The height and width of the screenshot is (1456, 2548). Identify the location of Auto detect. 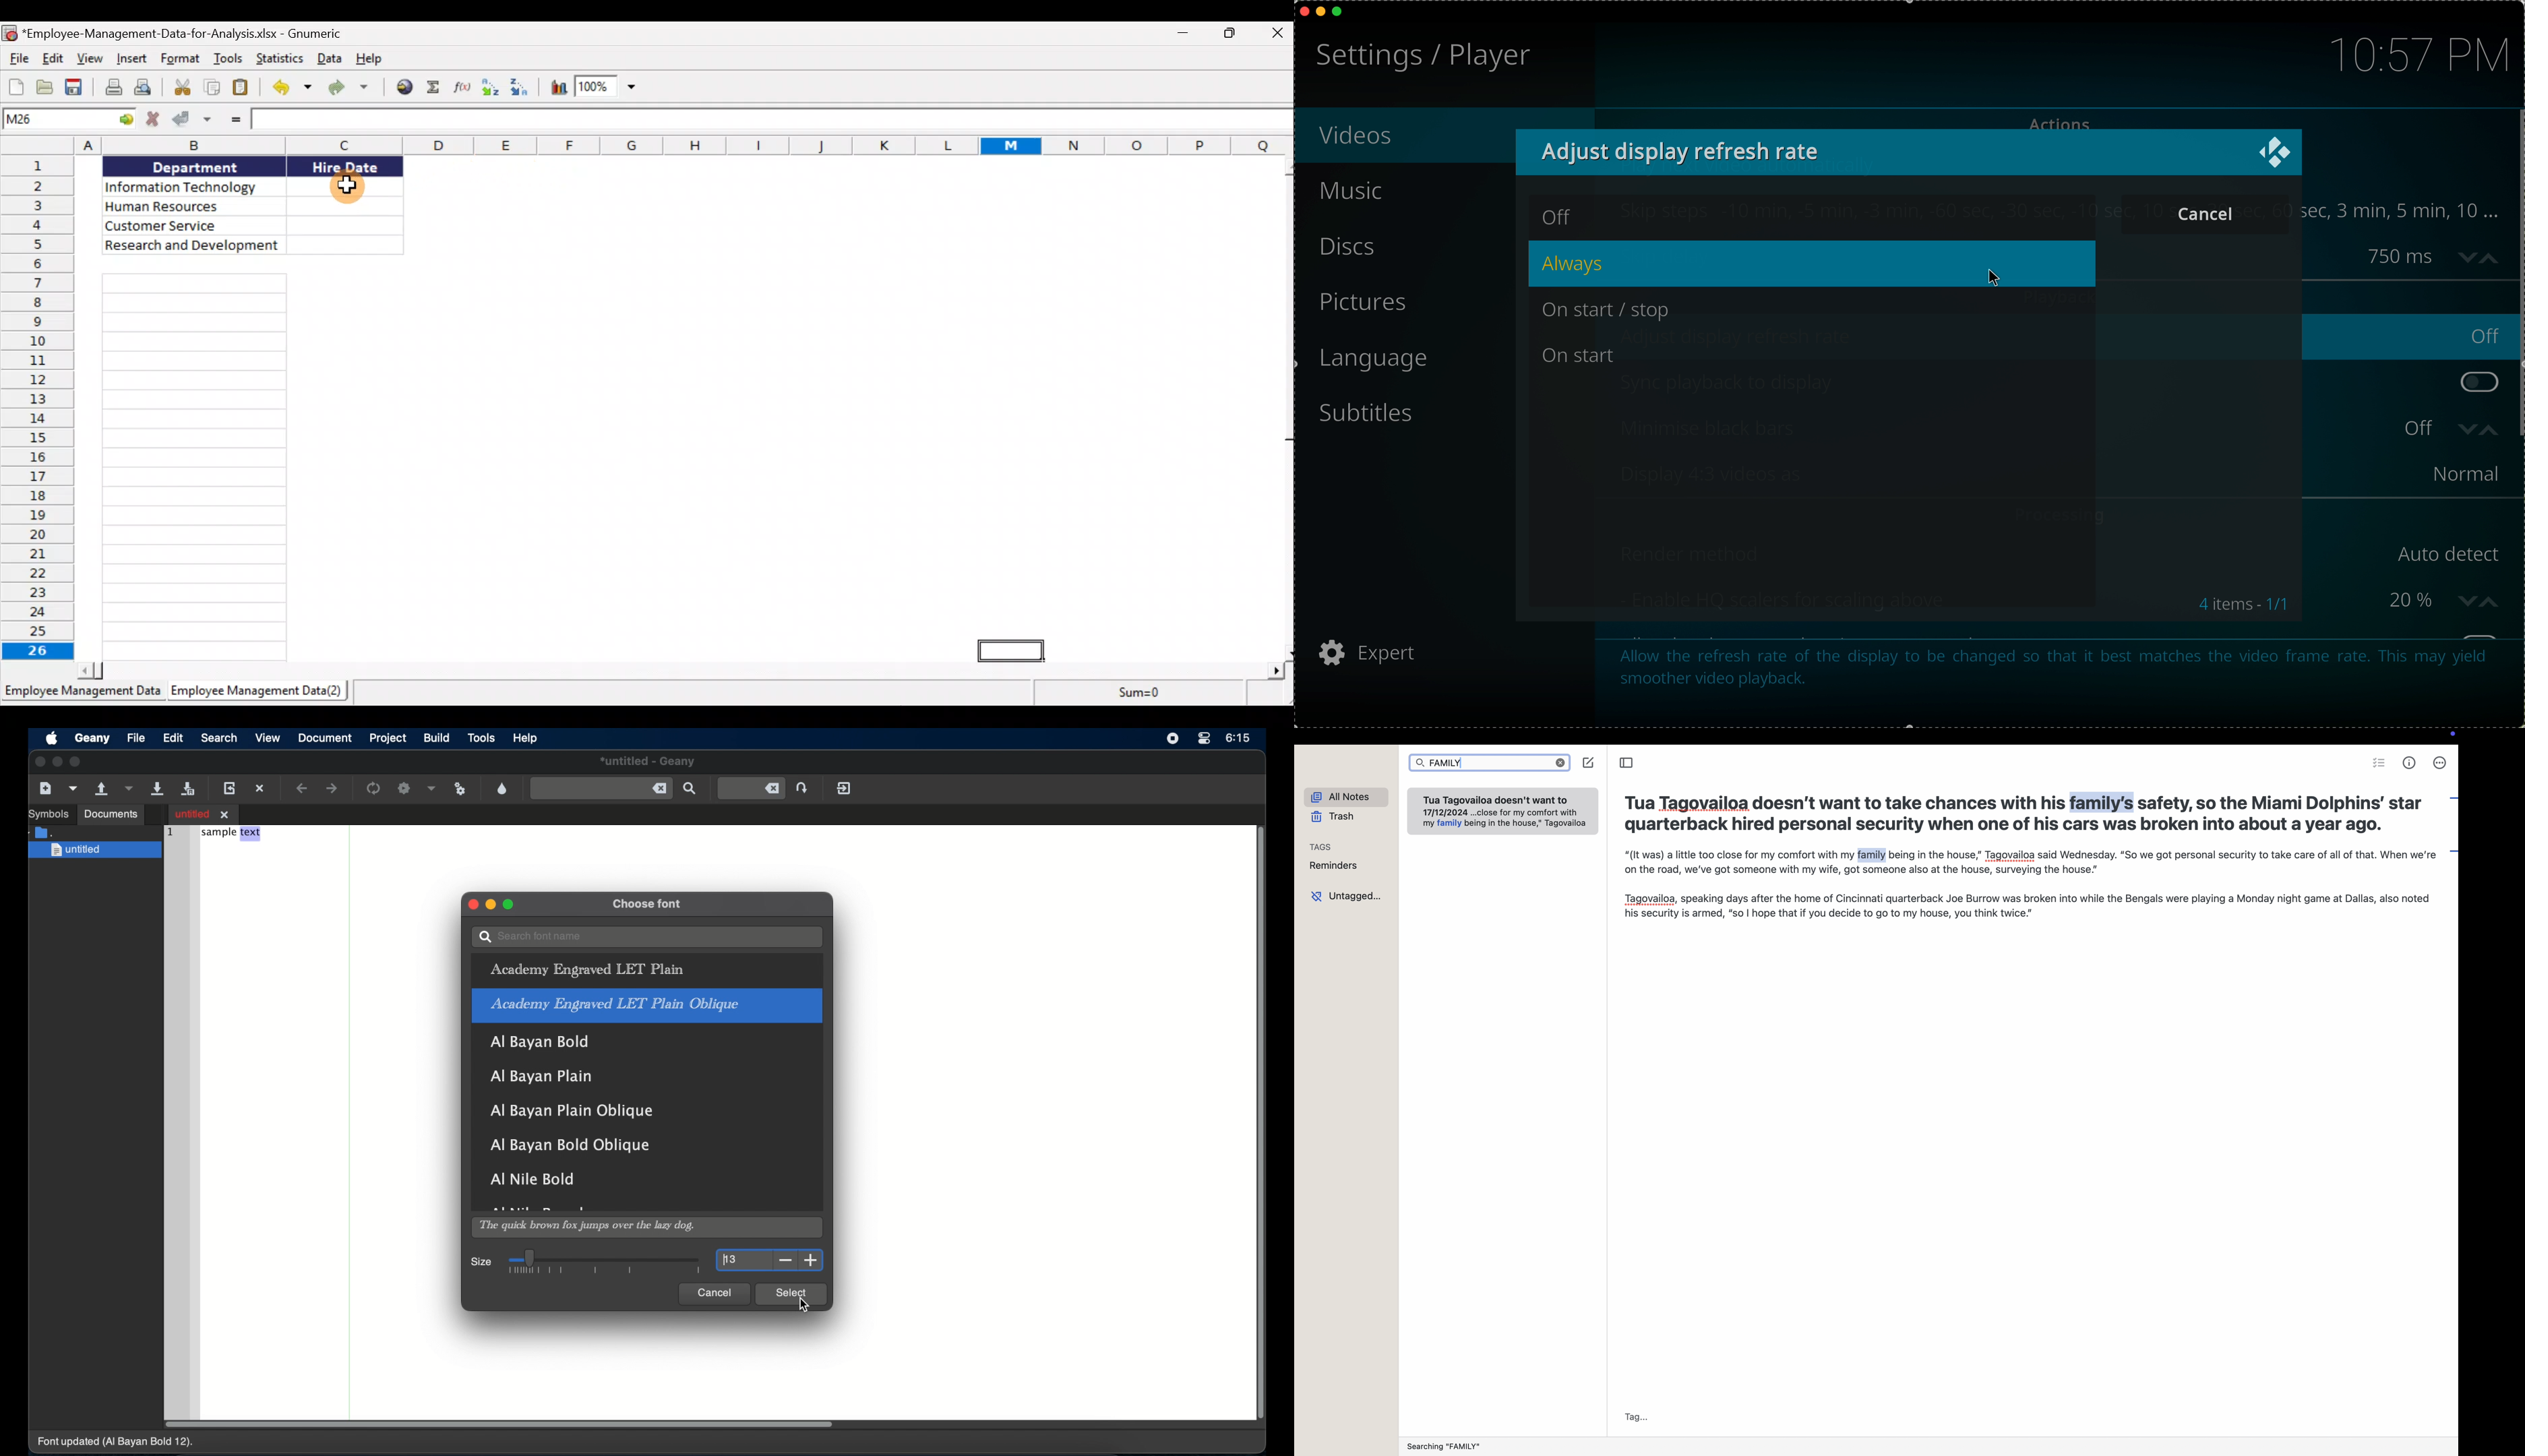
(2450, 552).